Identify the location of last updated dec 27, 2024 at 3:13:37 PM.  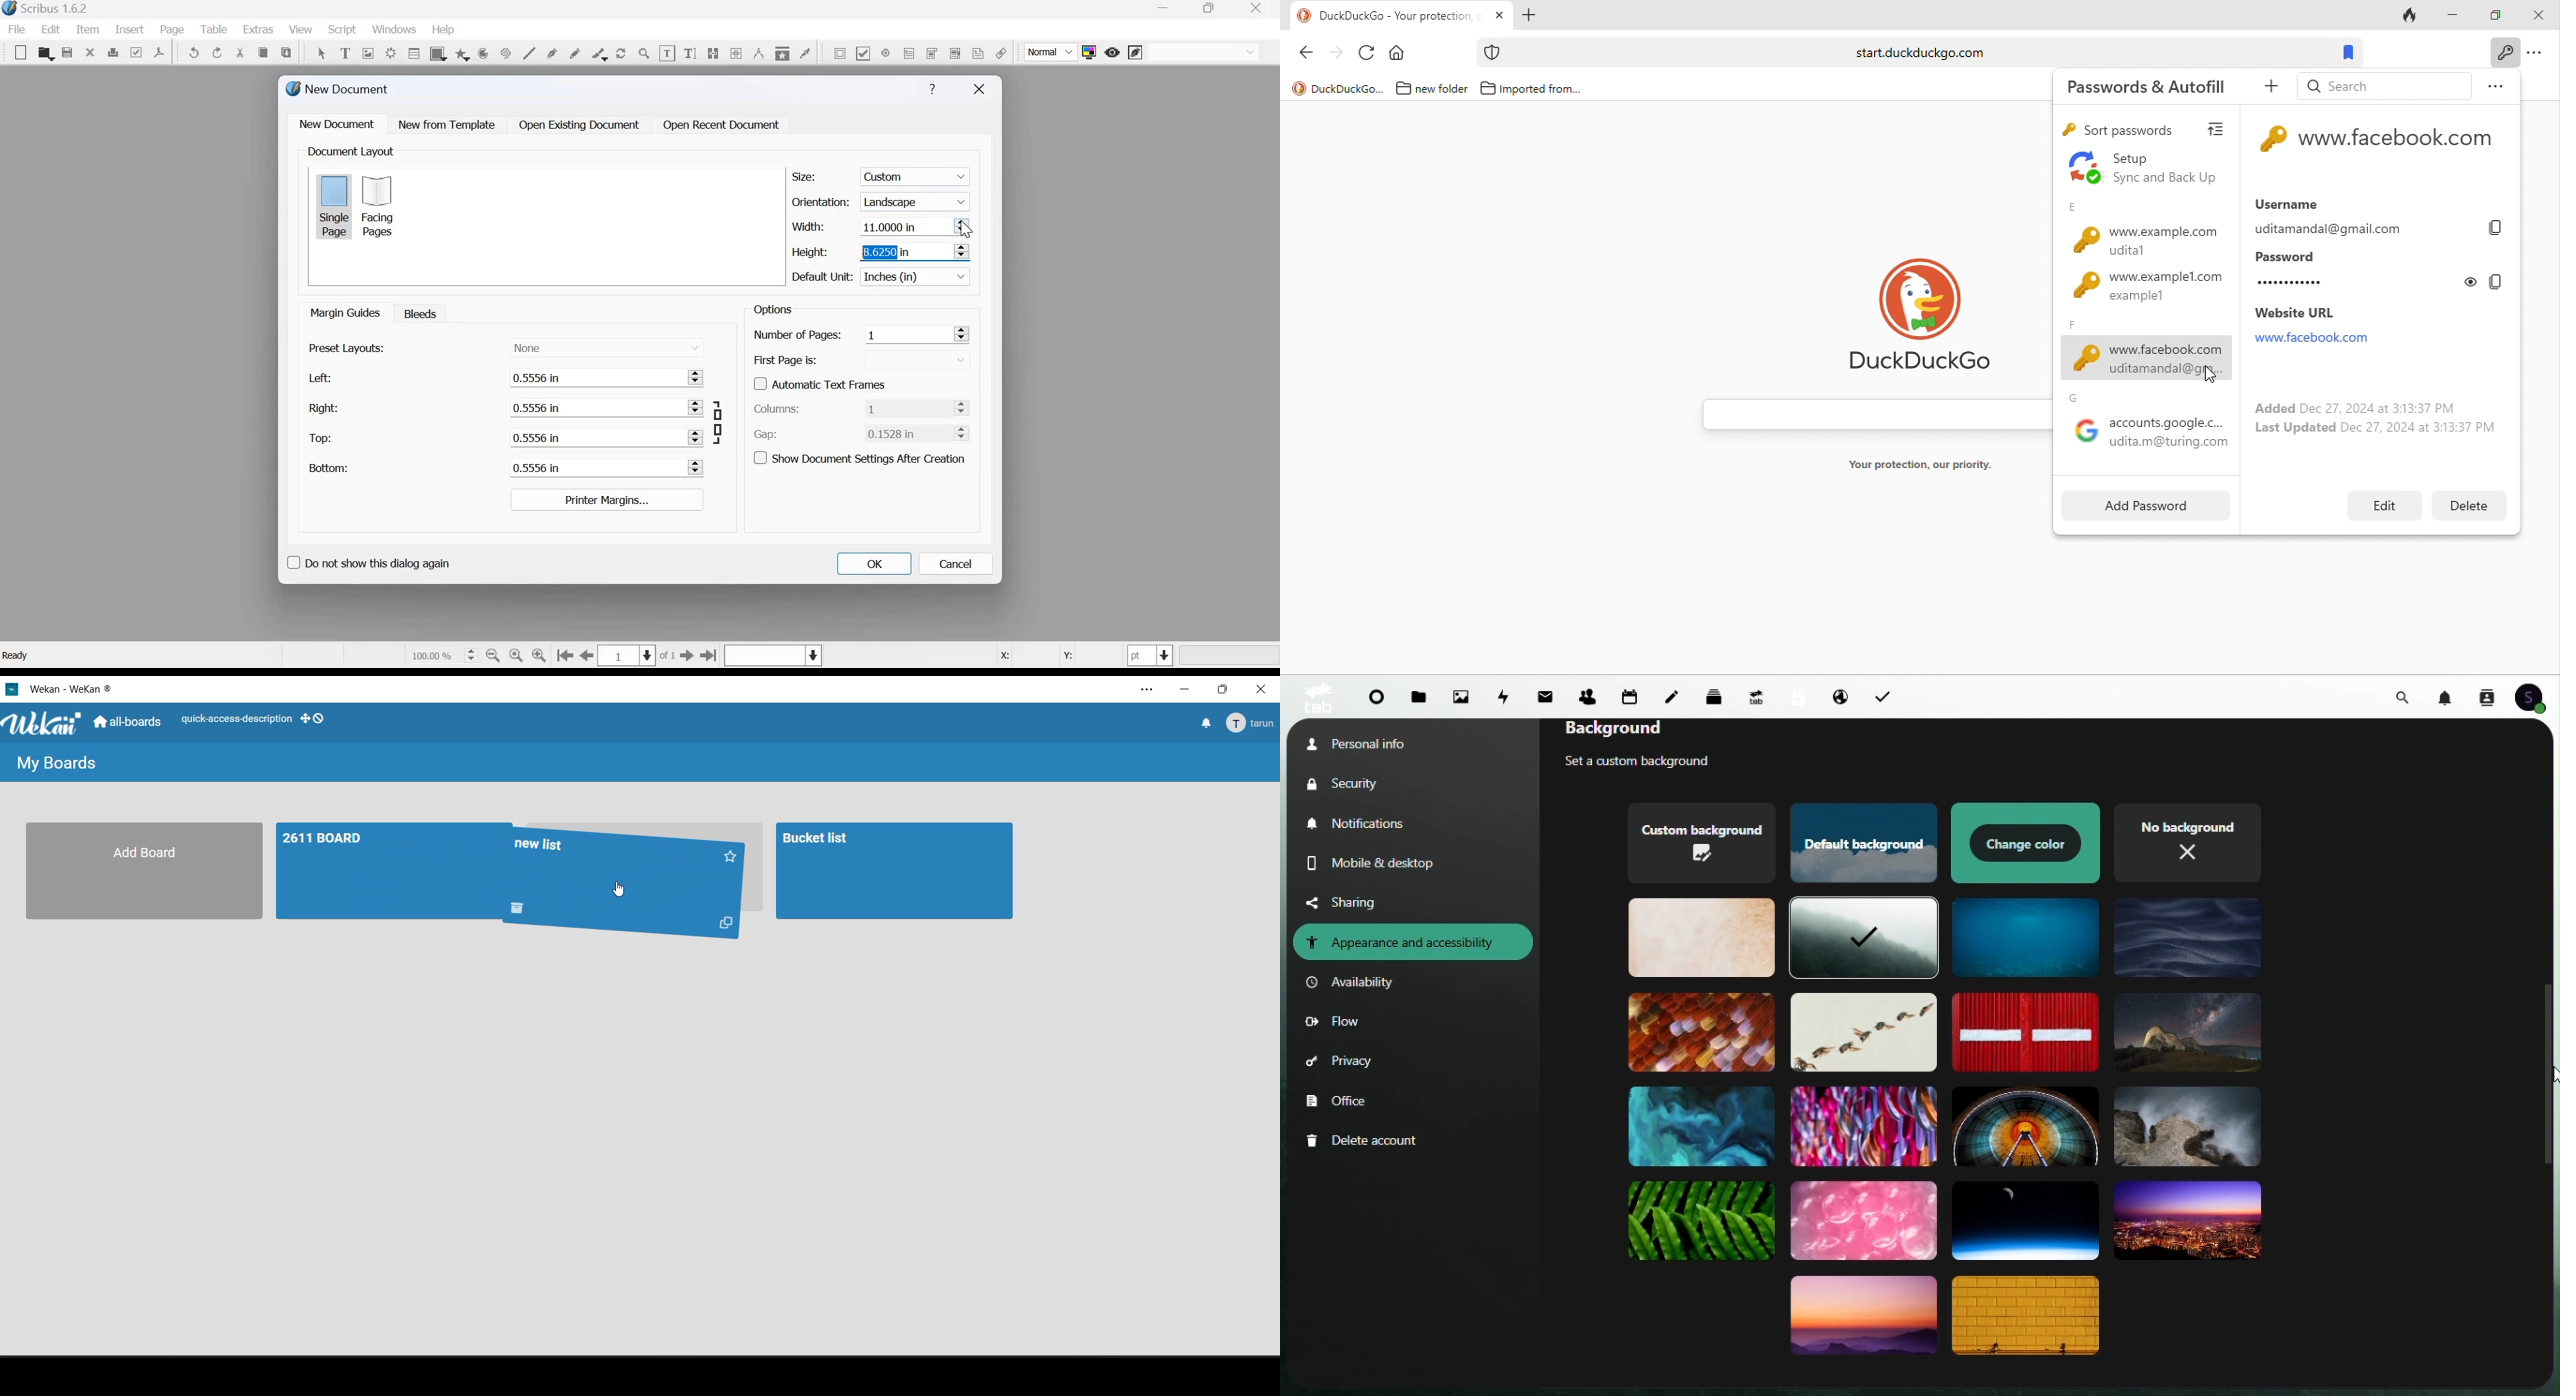
(2377, 431).